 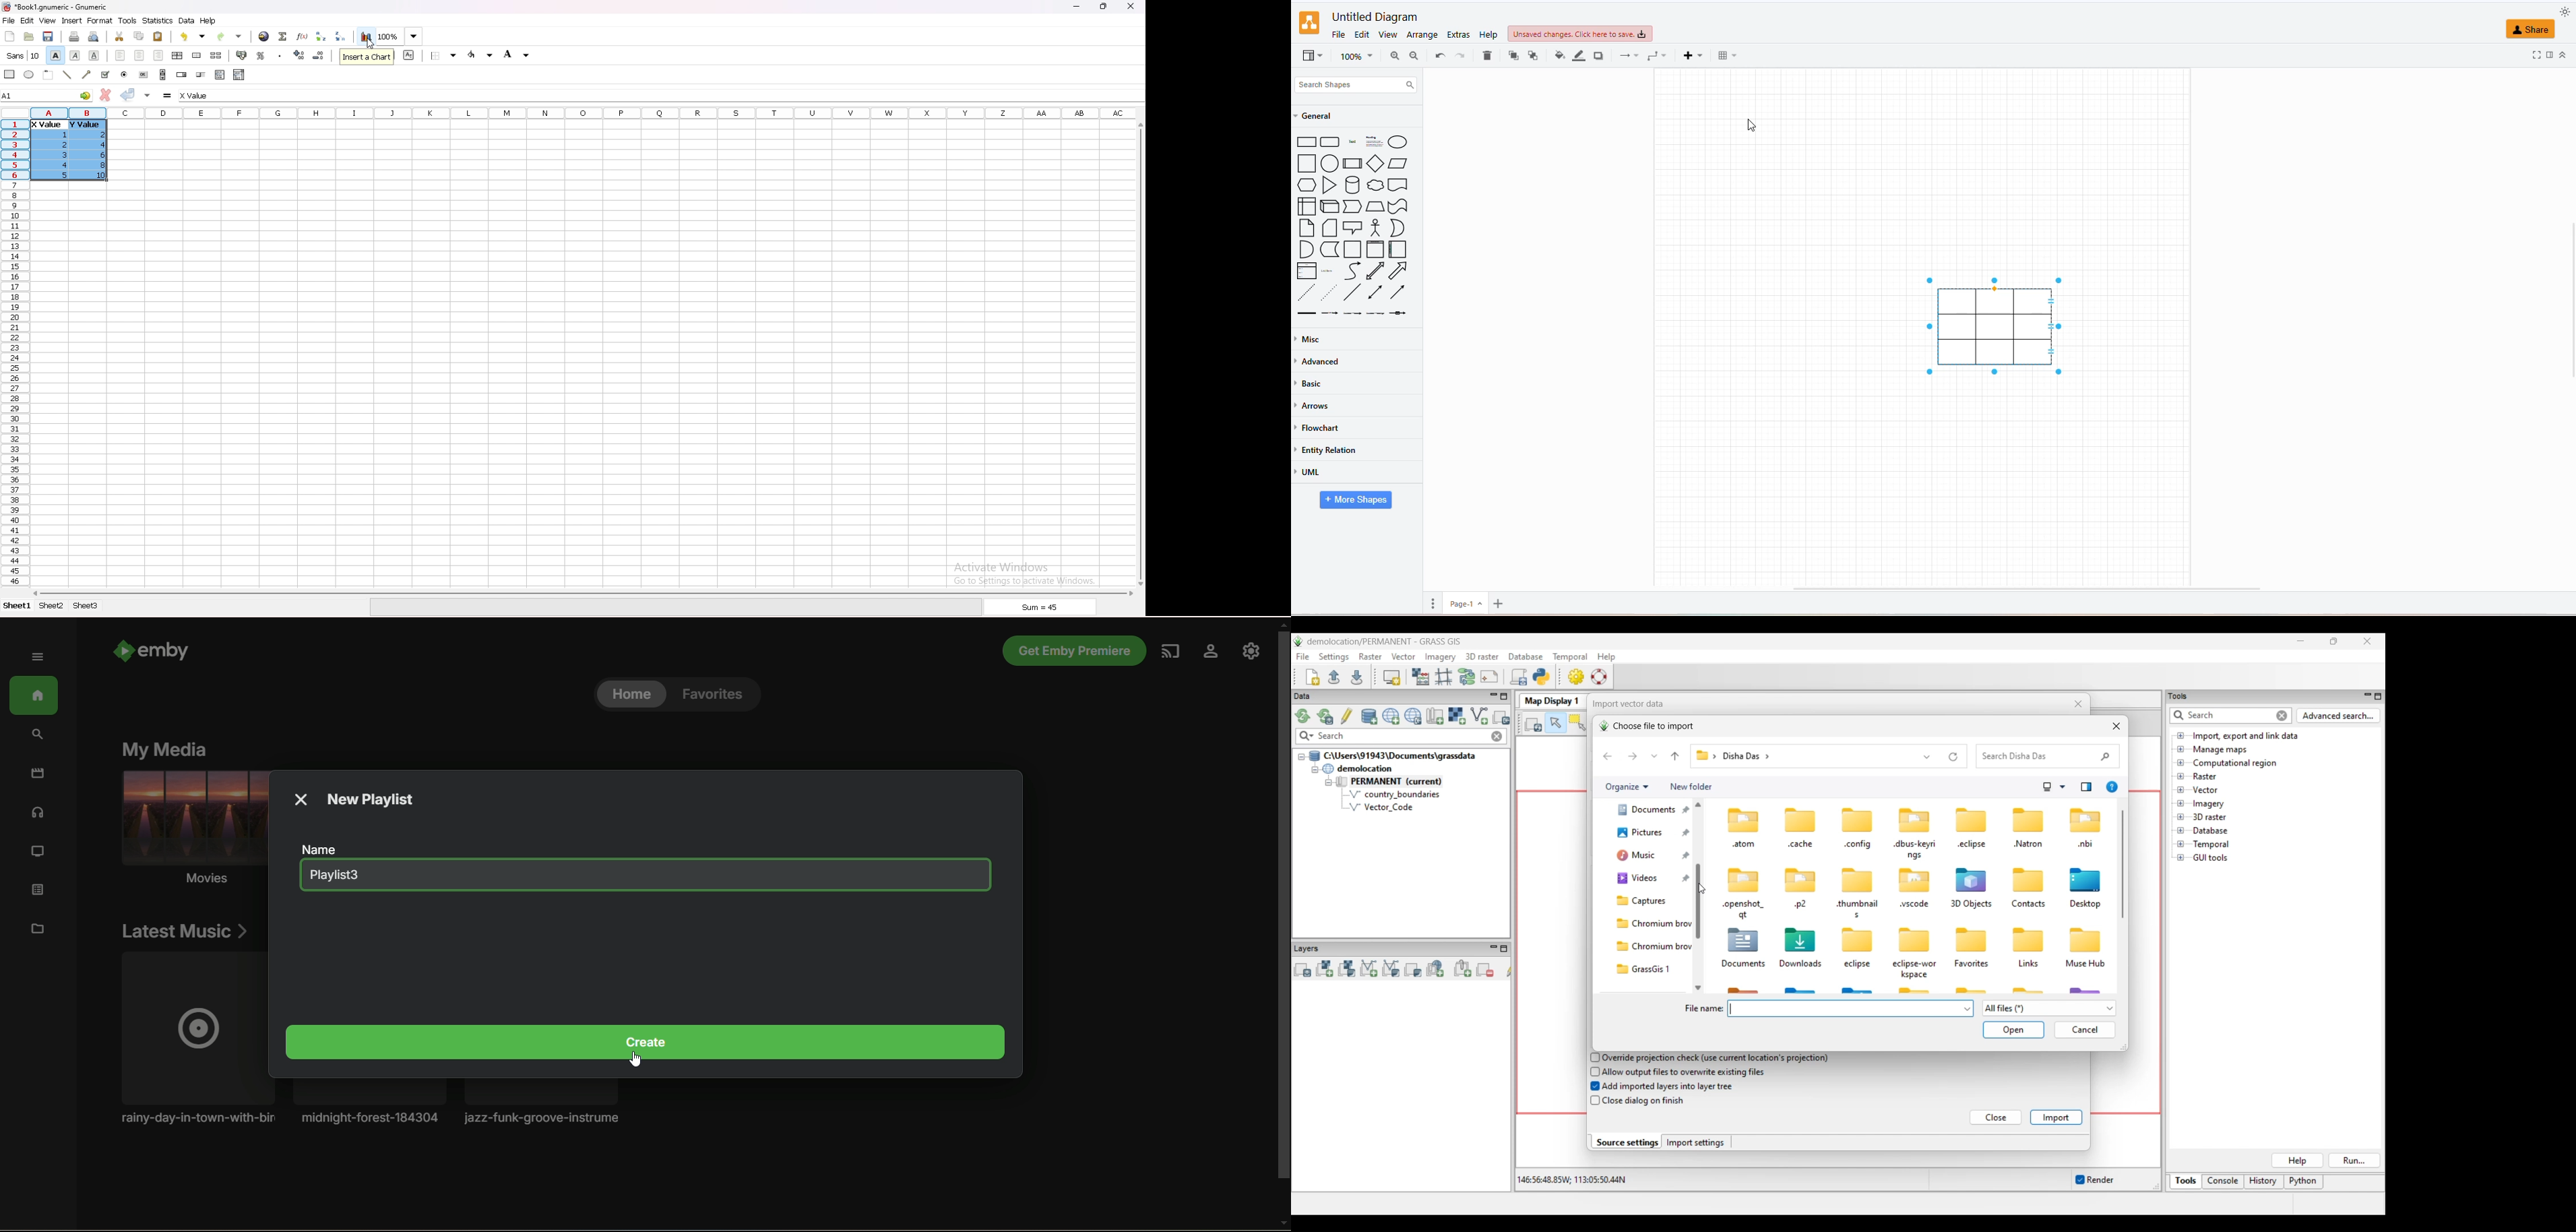 I want to click on statistics, so click(x=158, y=20).